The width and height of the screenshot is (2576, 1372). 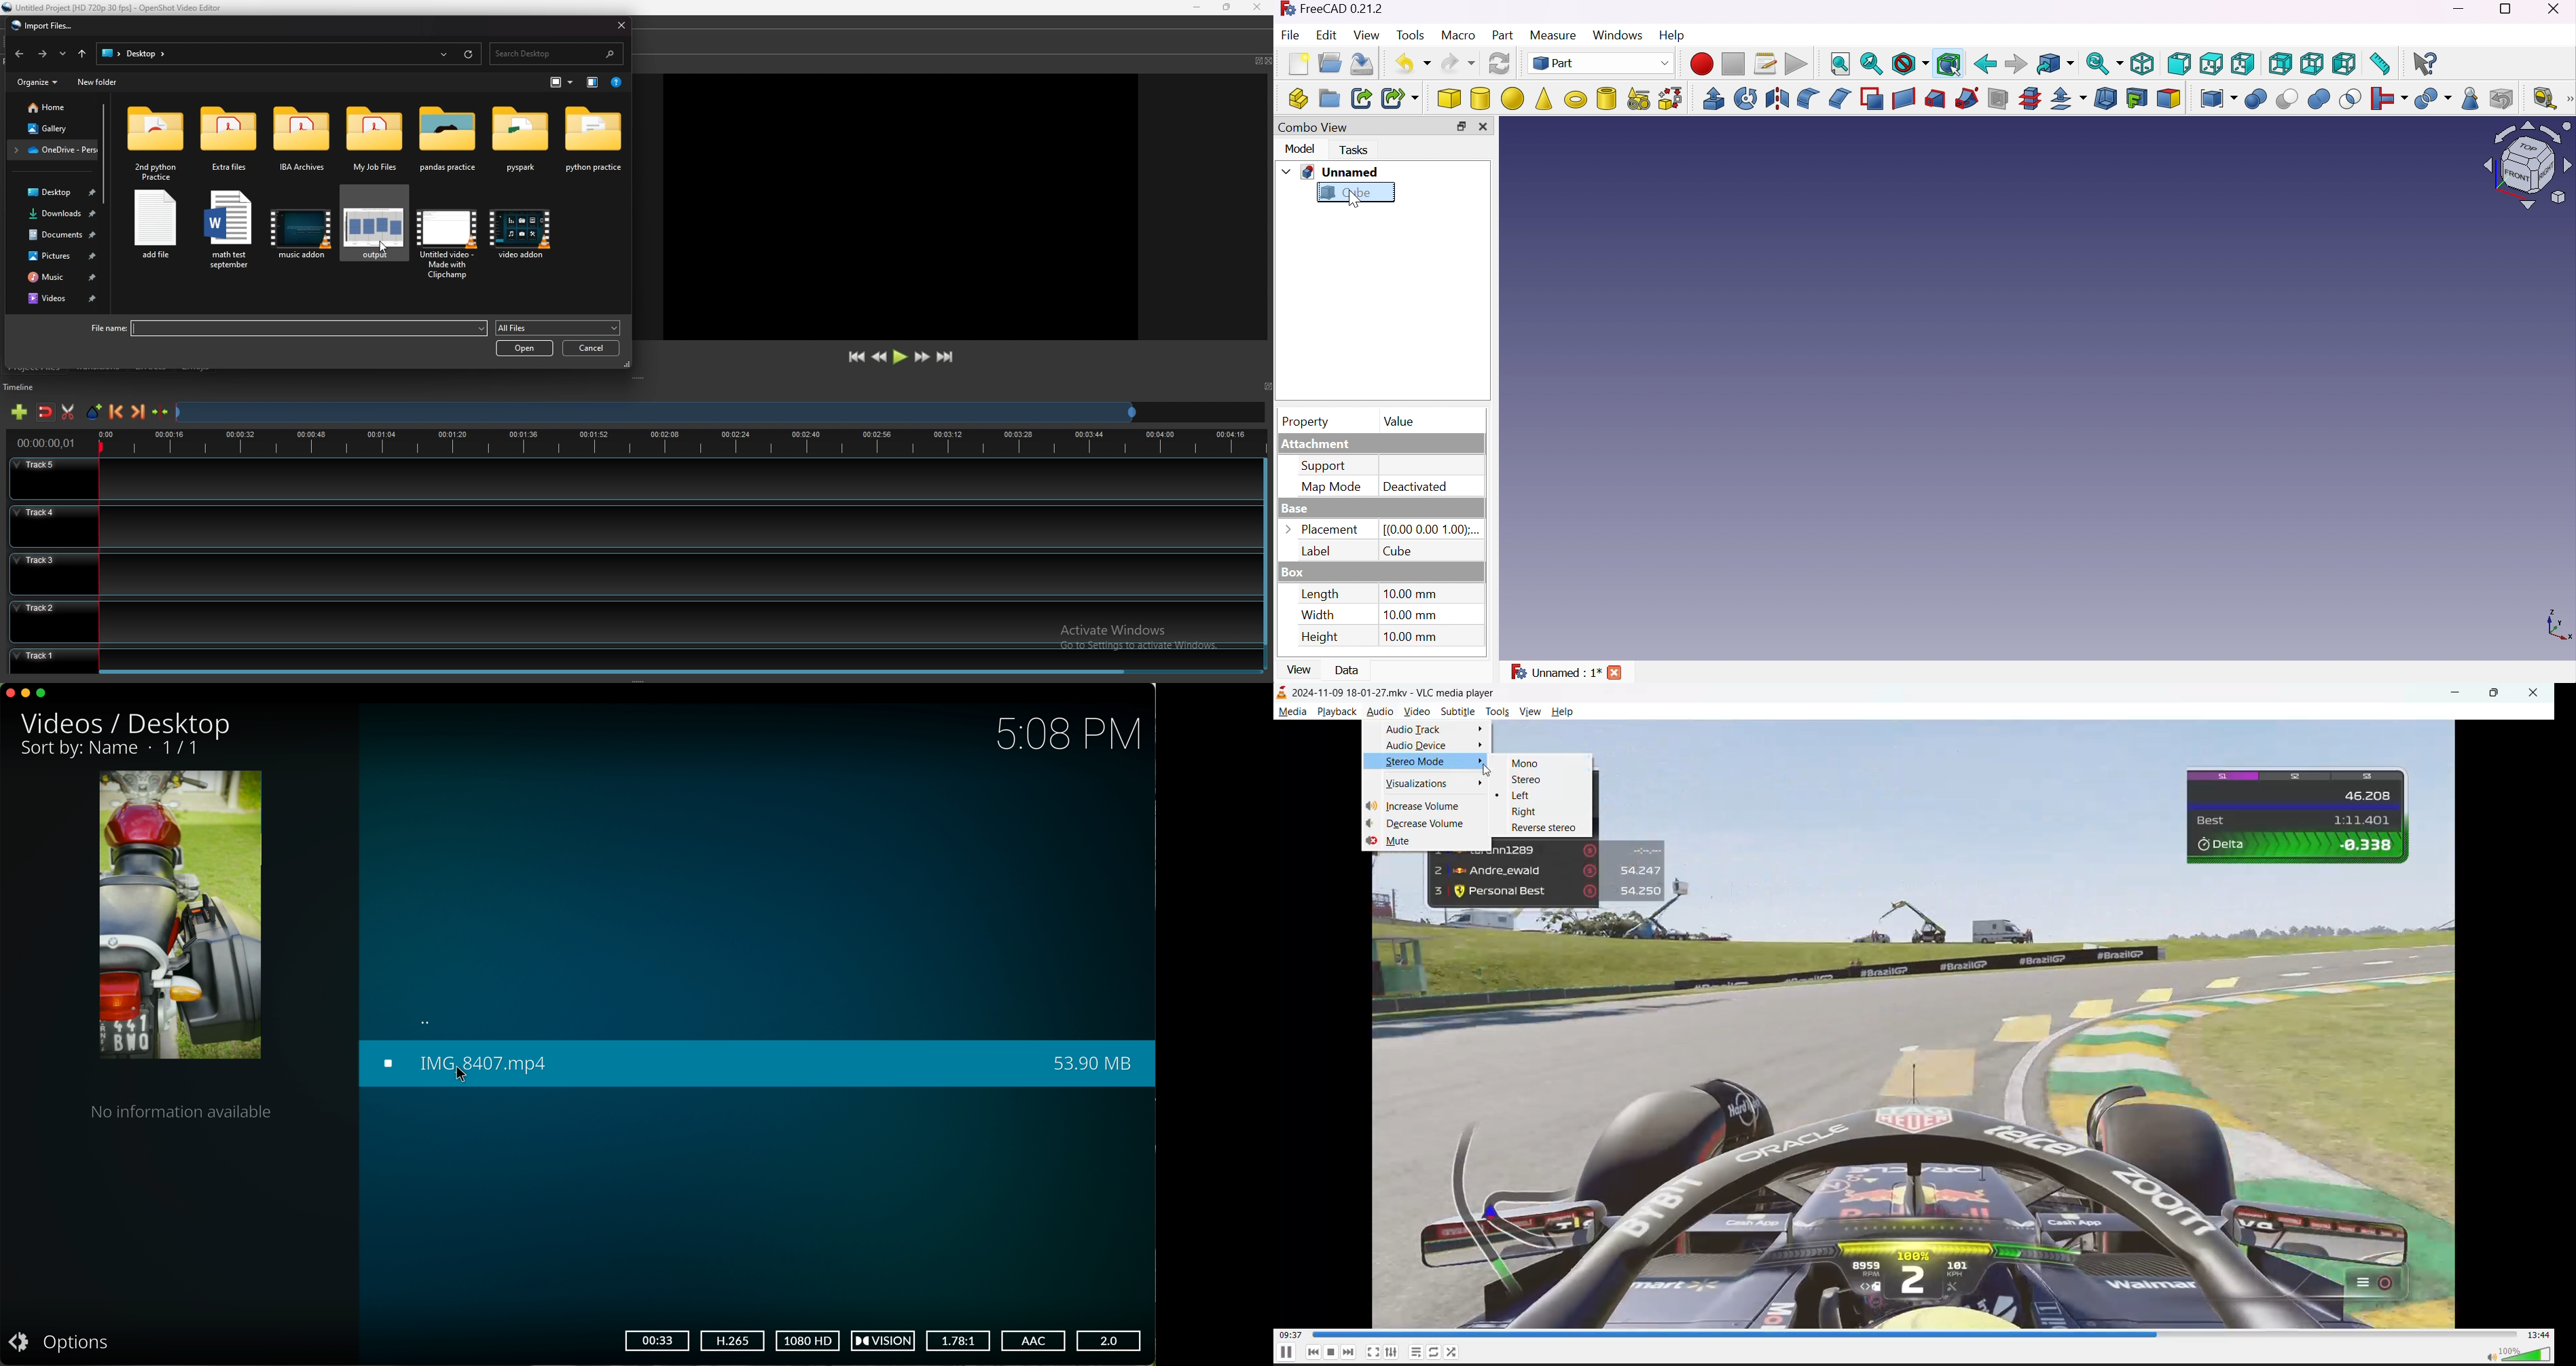 What do you see at coordinates (2519, 1353) in the screenshot?
I see `volume` at bounding box center [2519, 1353].